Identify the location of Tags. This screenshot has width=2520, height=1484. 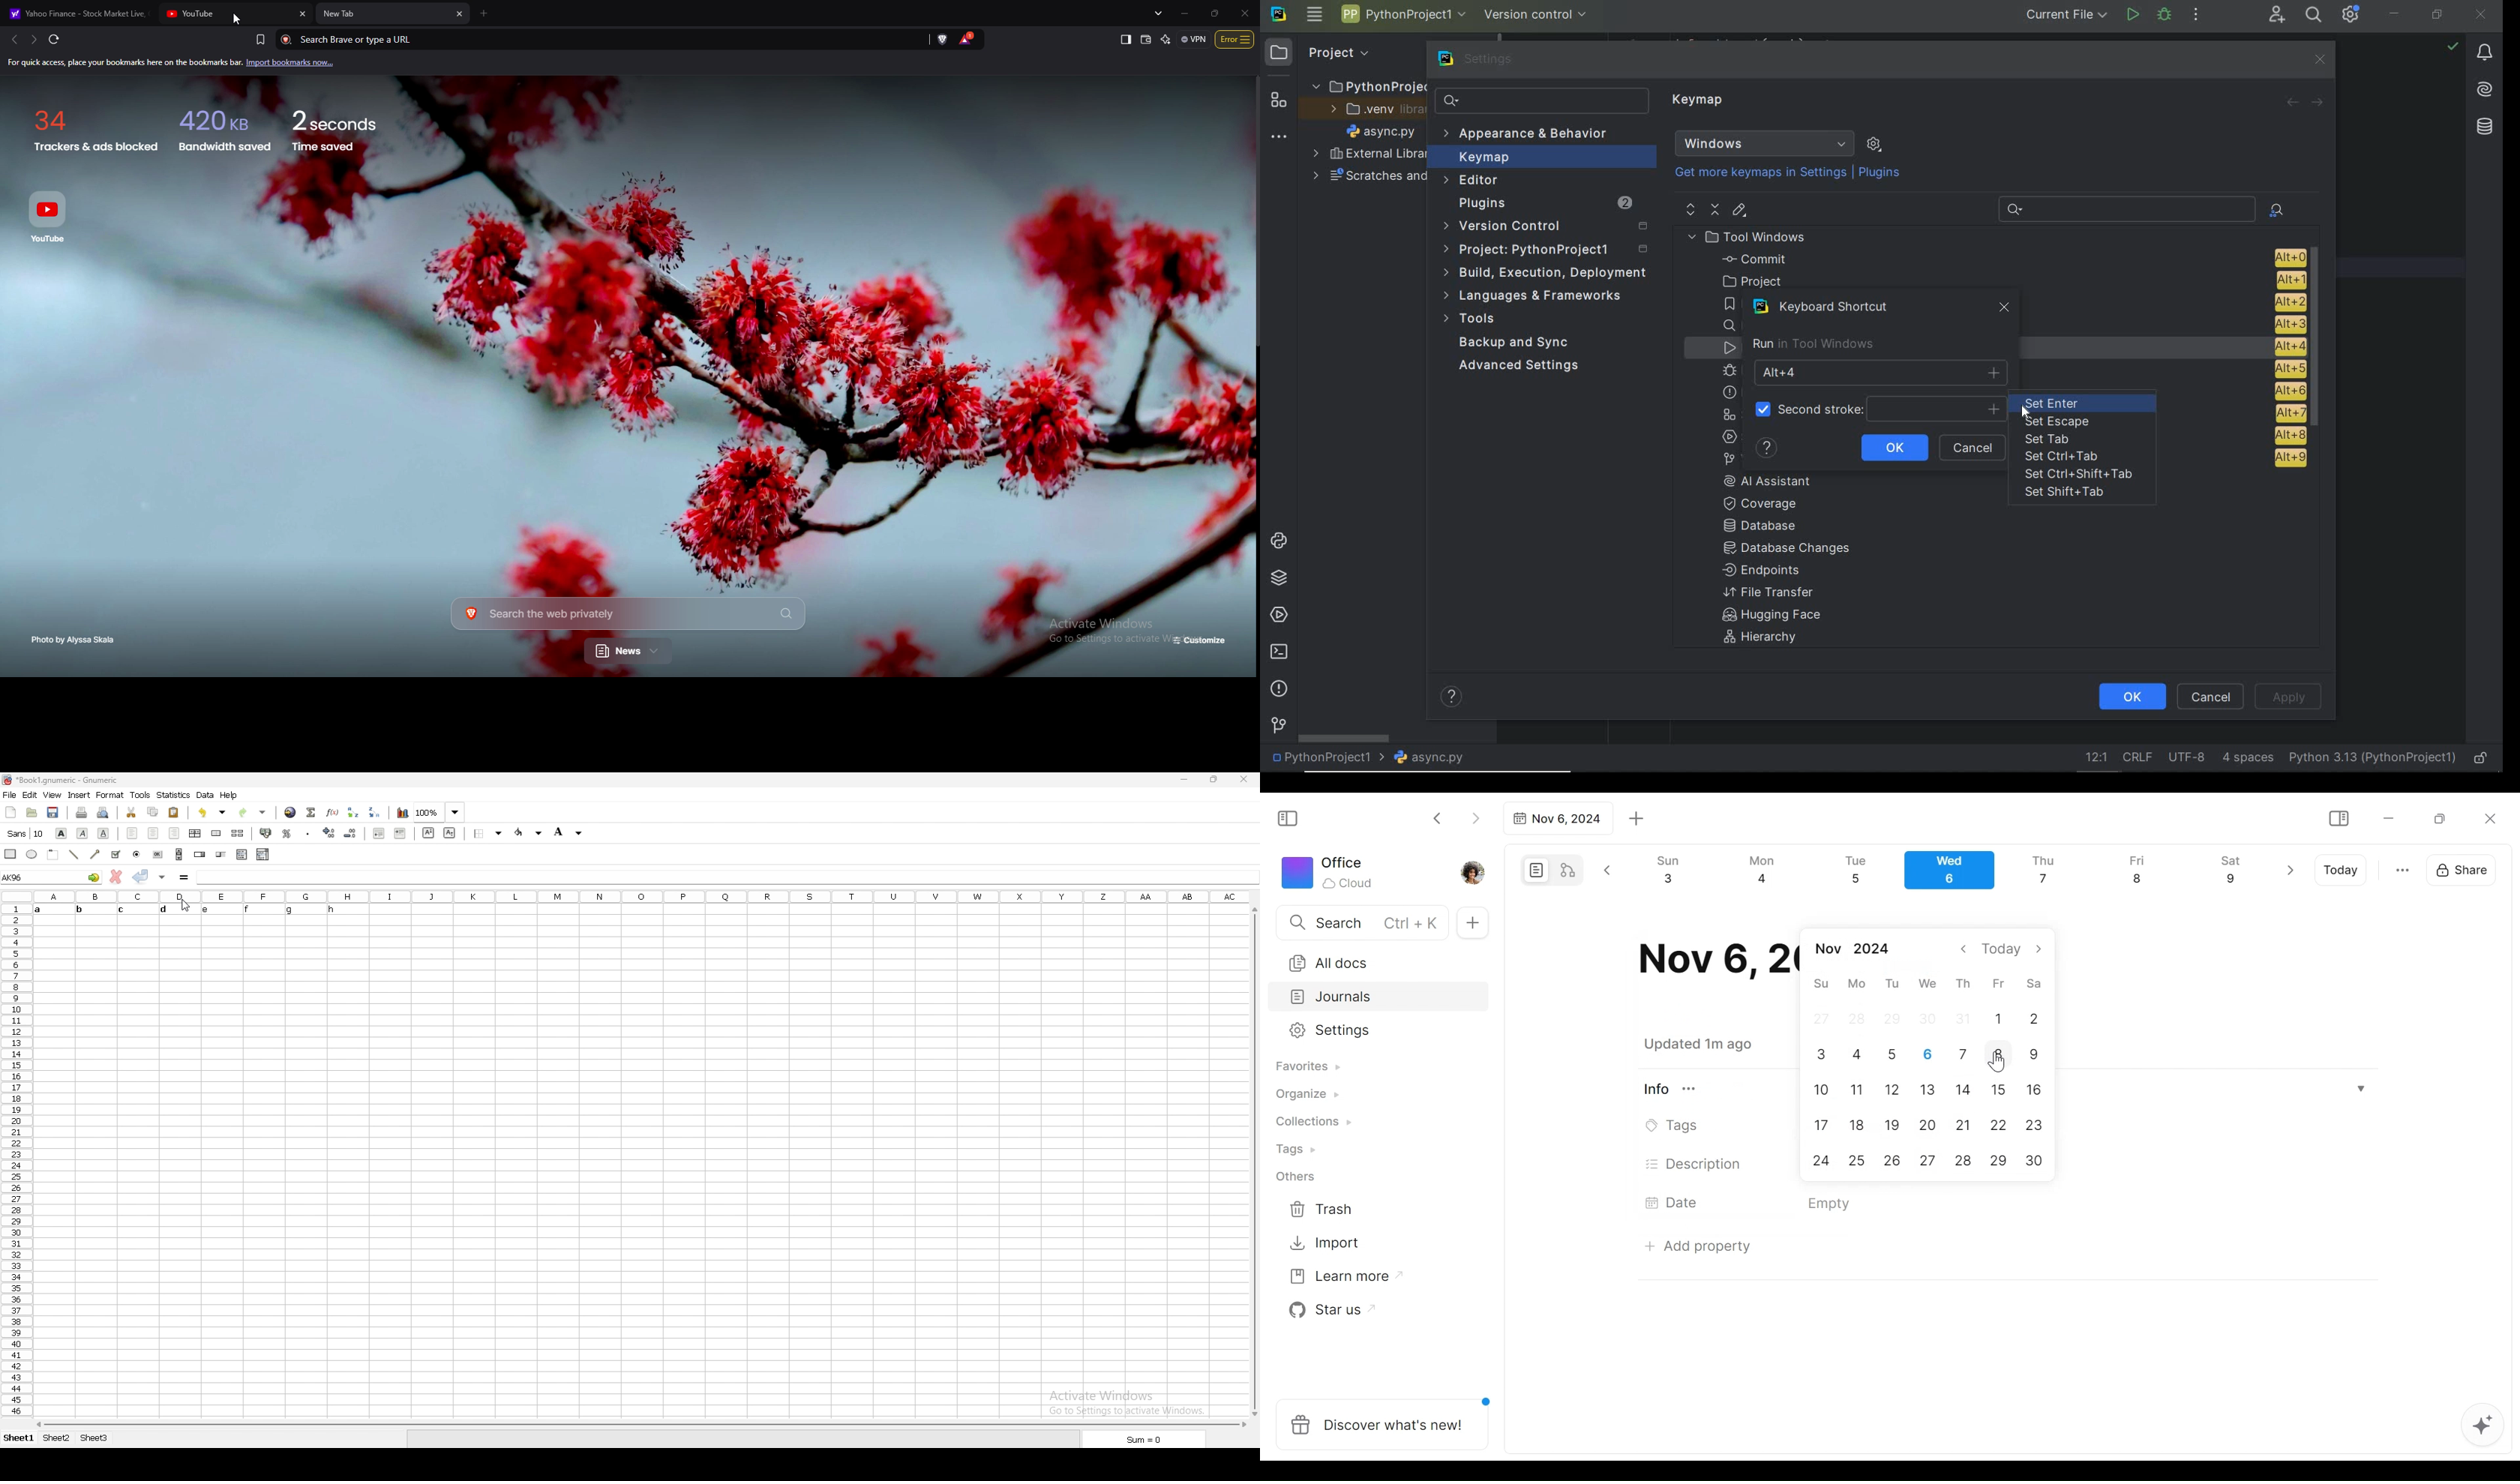
(1297, 1151).